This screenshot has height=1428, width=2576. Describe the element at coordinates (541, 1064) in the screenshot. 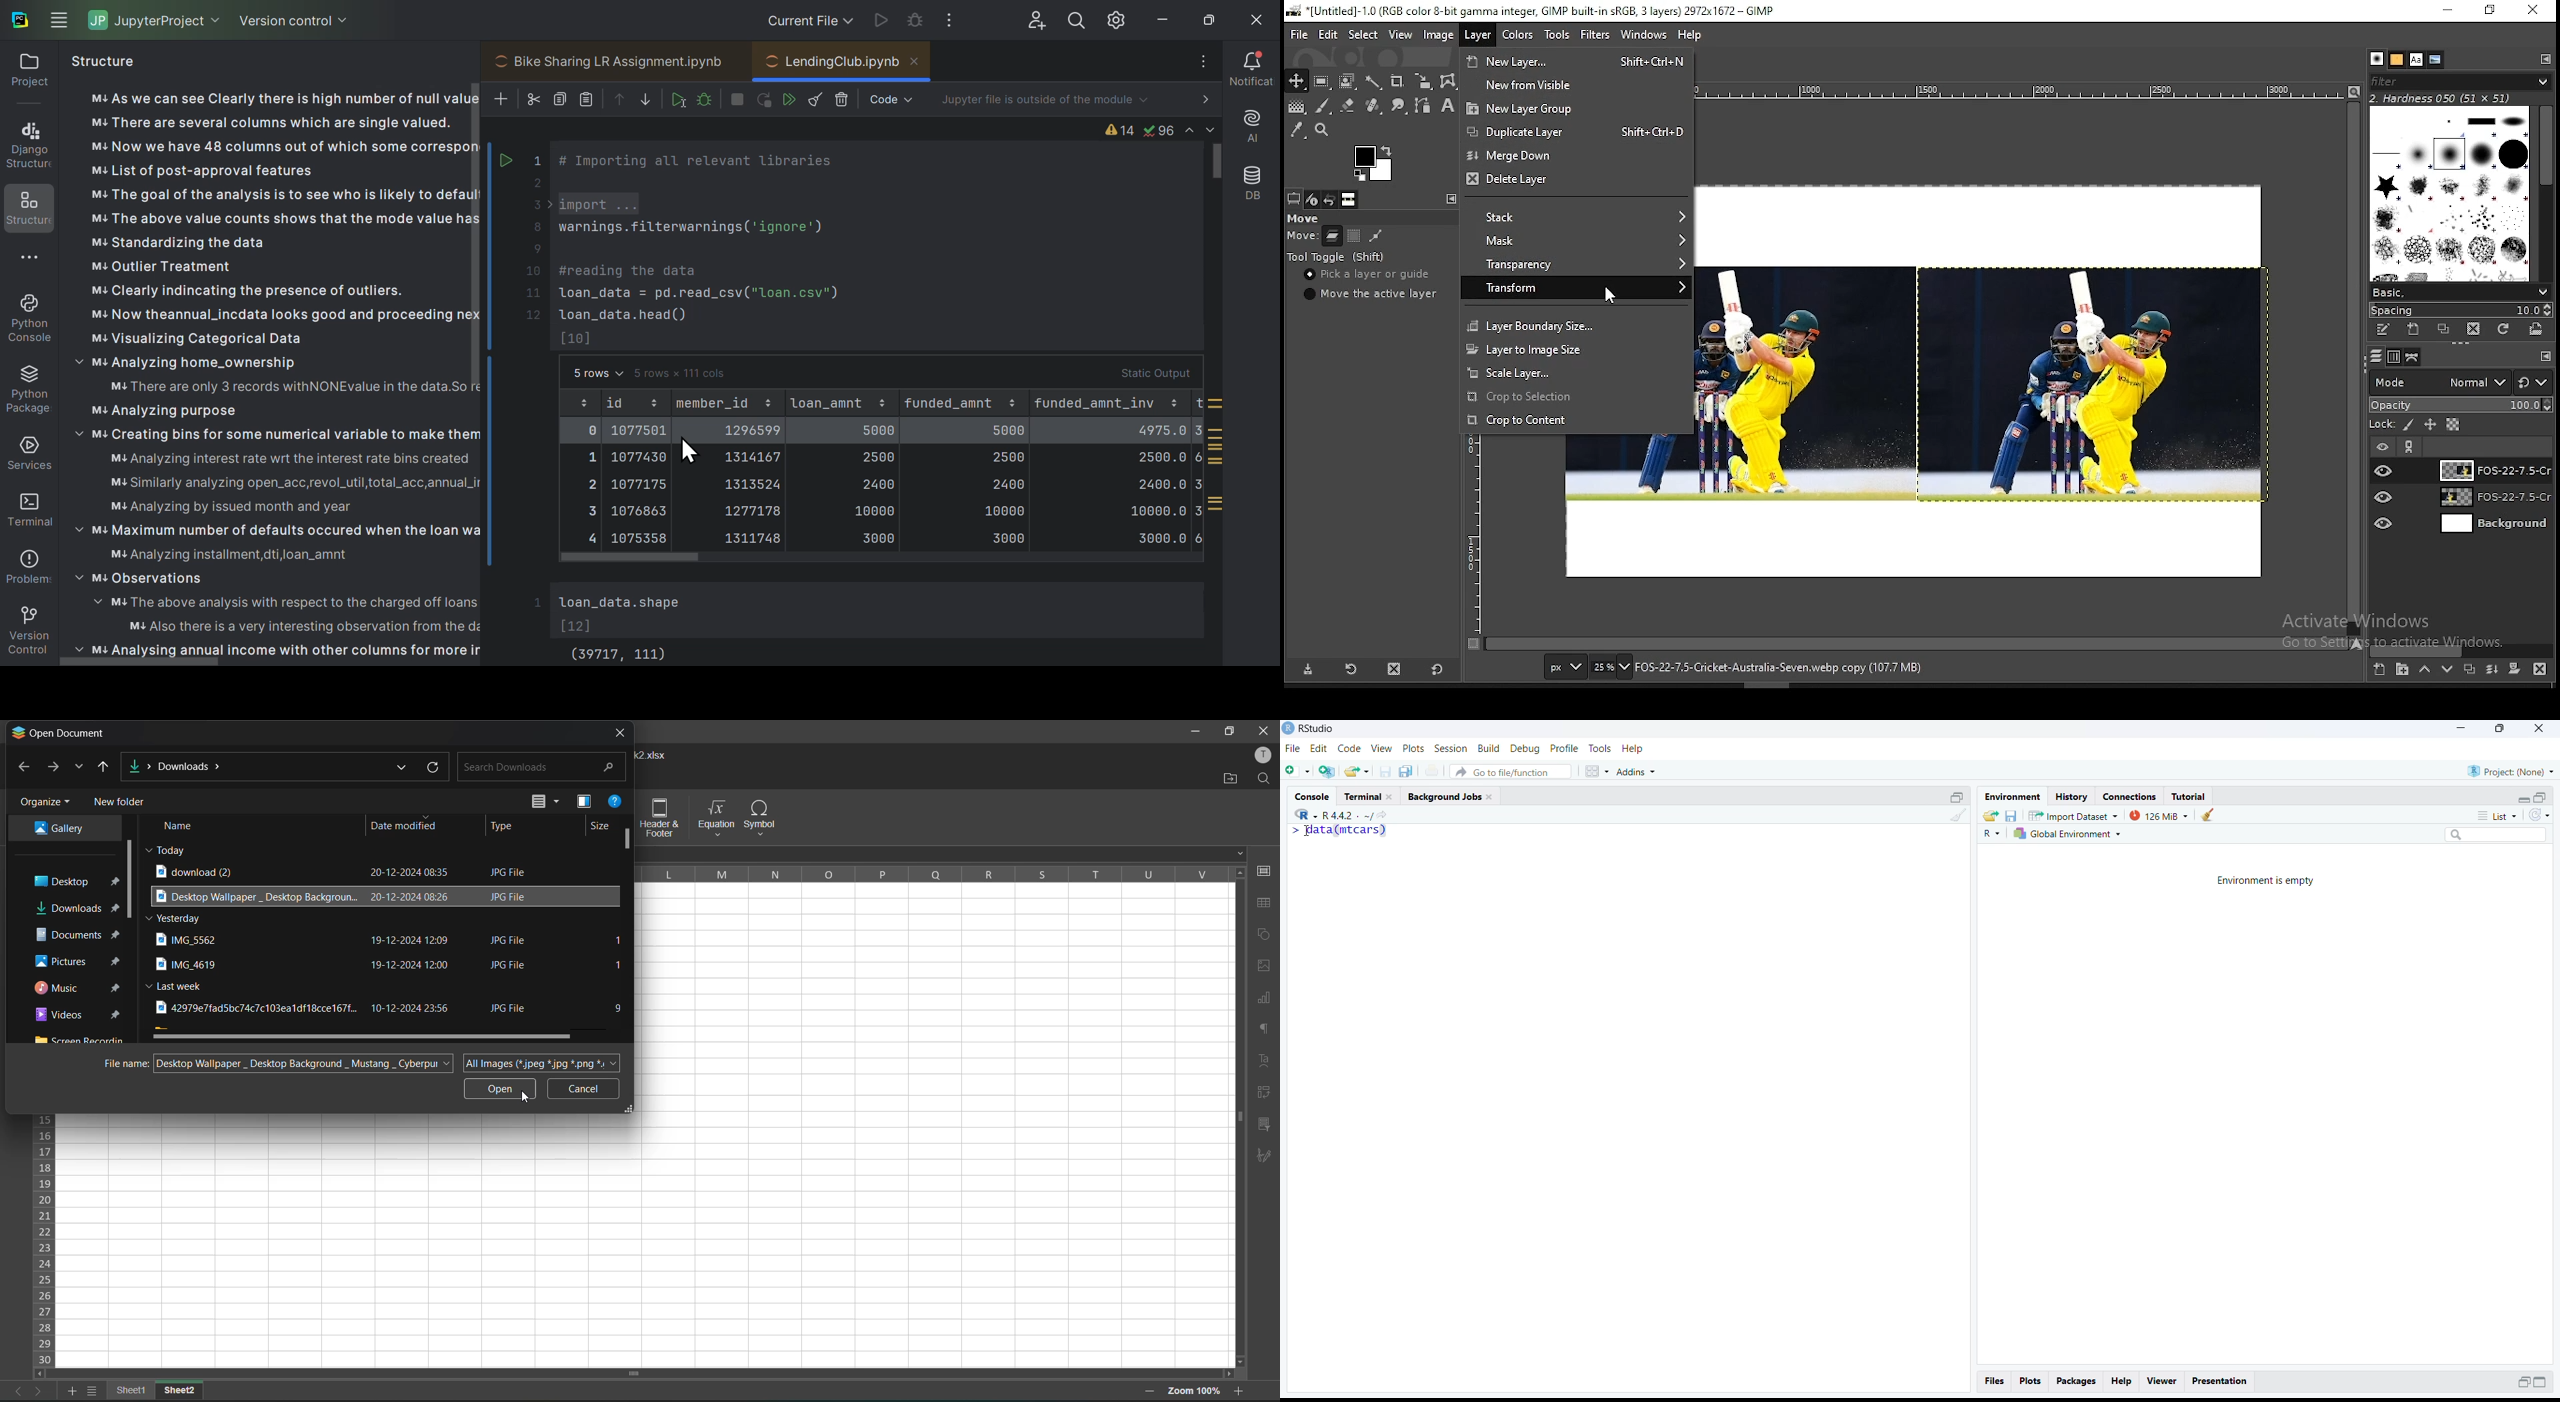

I see `All Images (*.jpeg *.jpg *.png *.` at that location.